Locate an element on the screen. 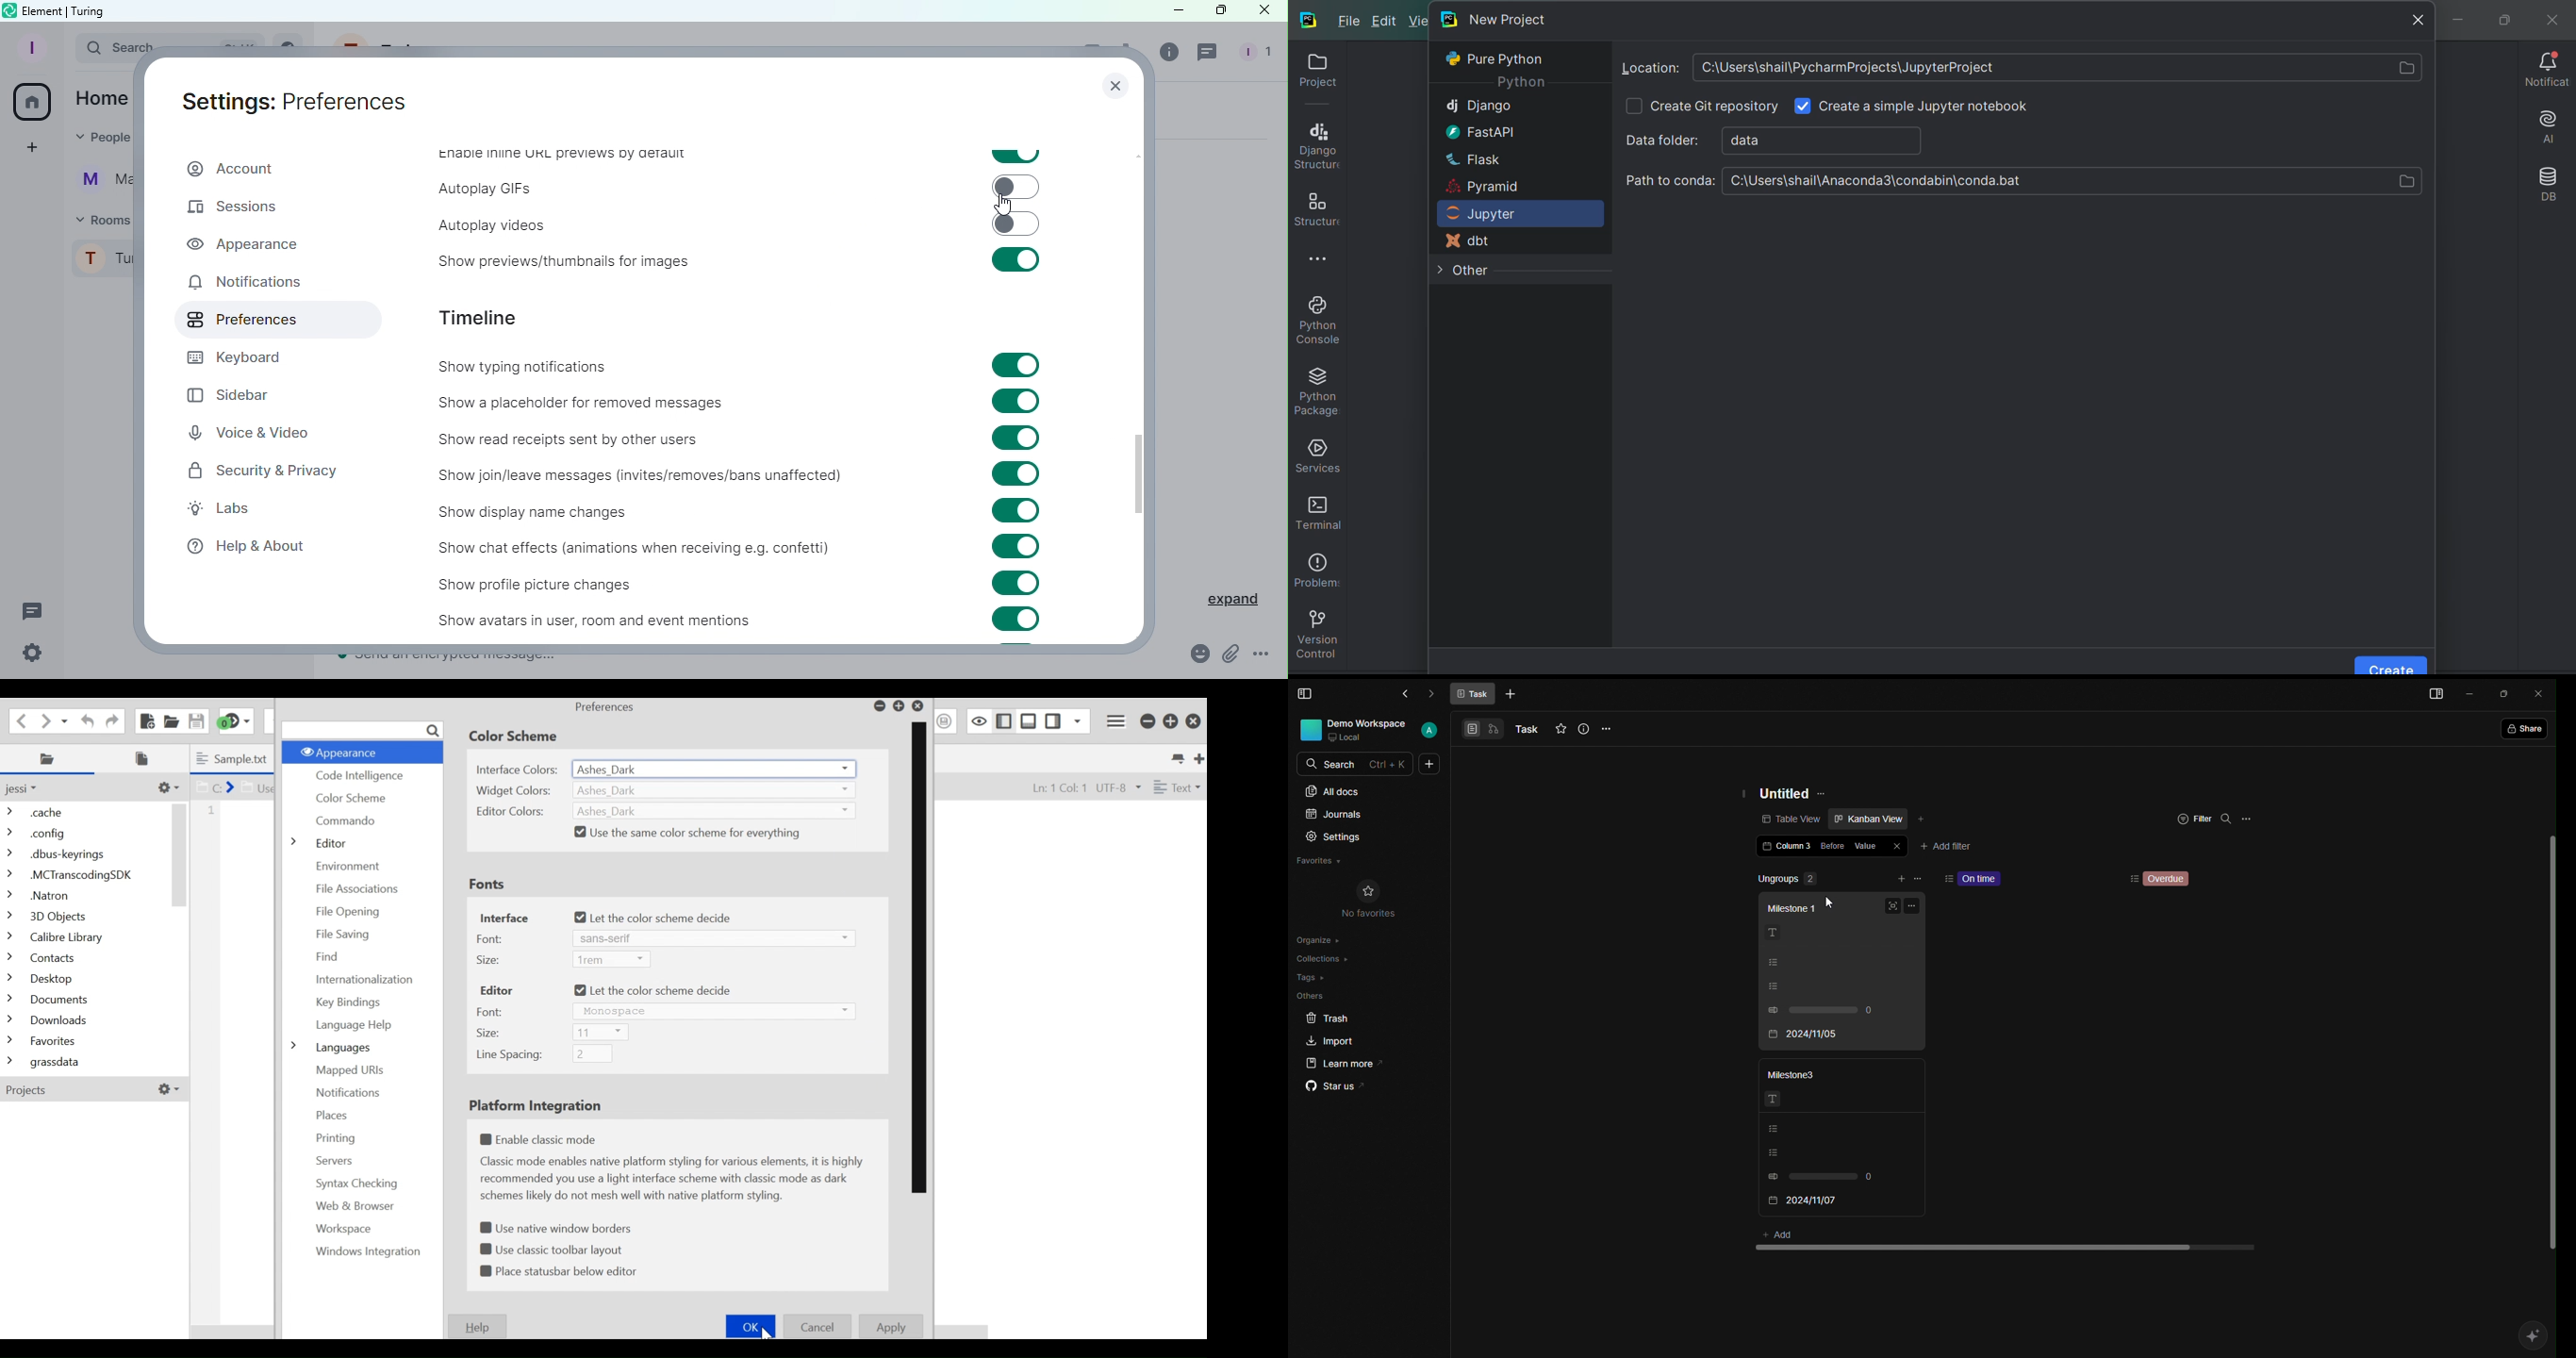 Image resolution: width=2576 pixels, height=1372 pixels. Notifications is located at coordinates (348, 1093).